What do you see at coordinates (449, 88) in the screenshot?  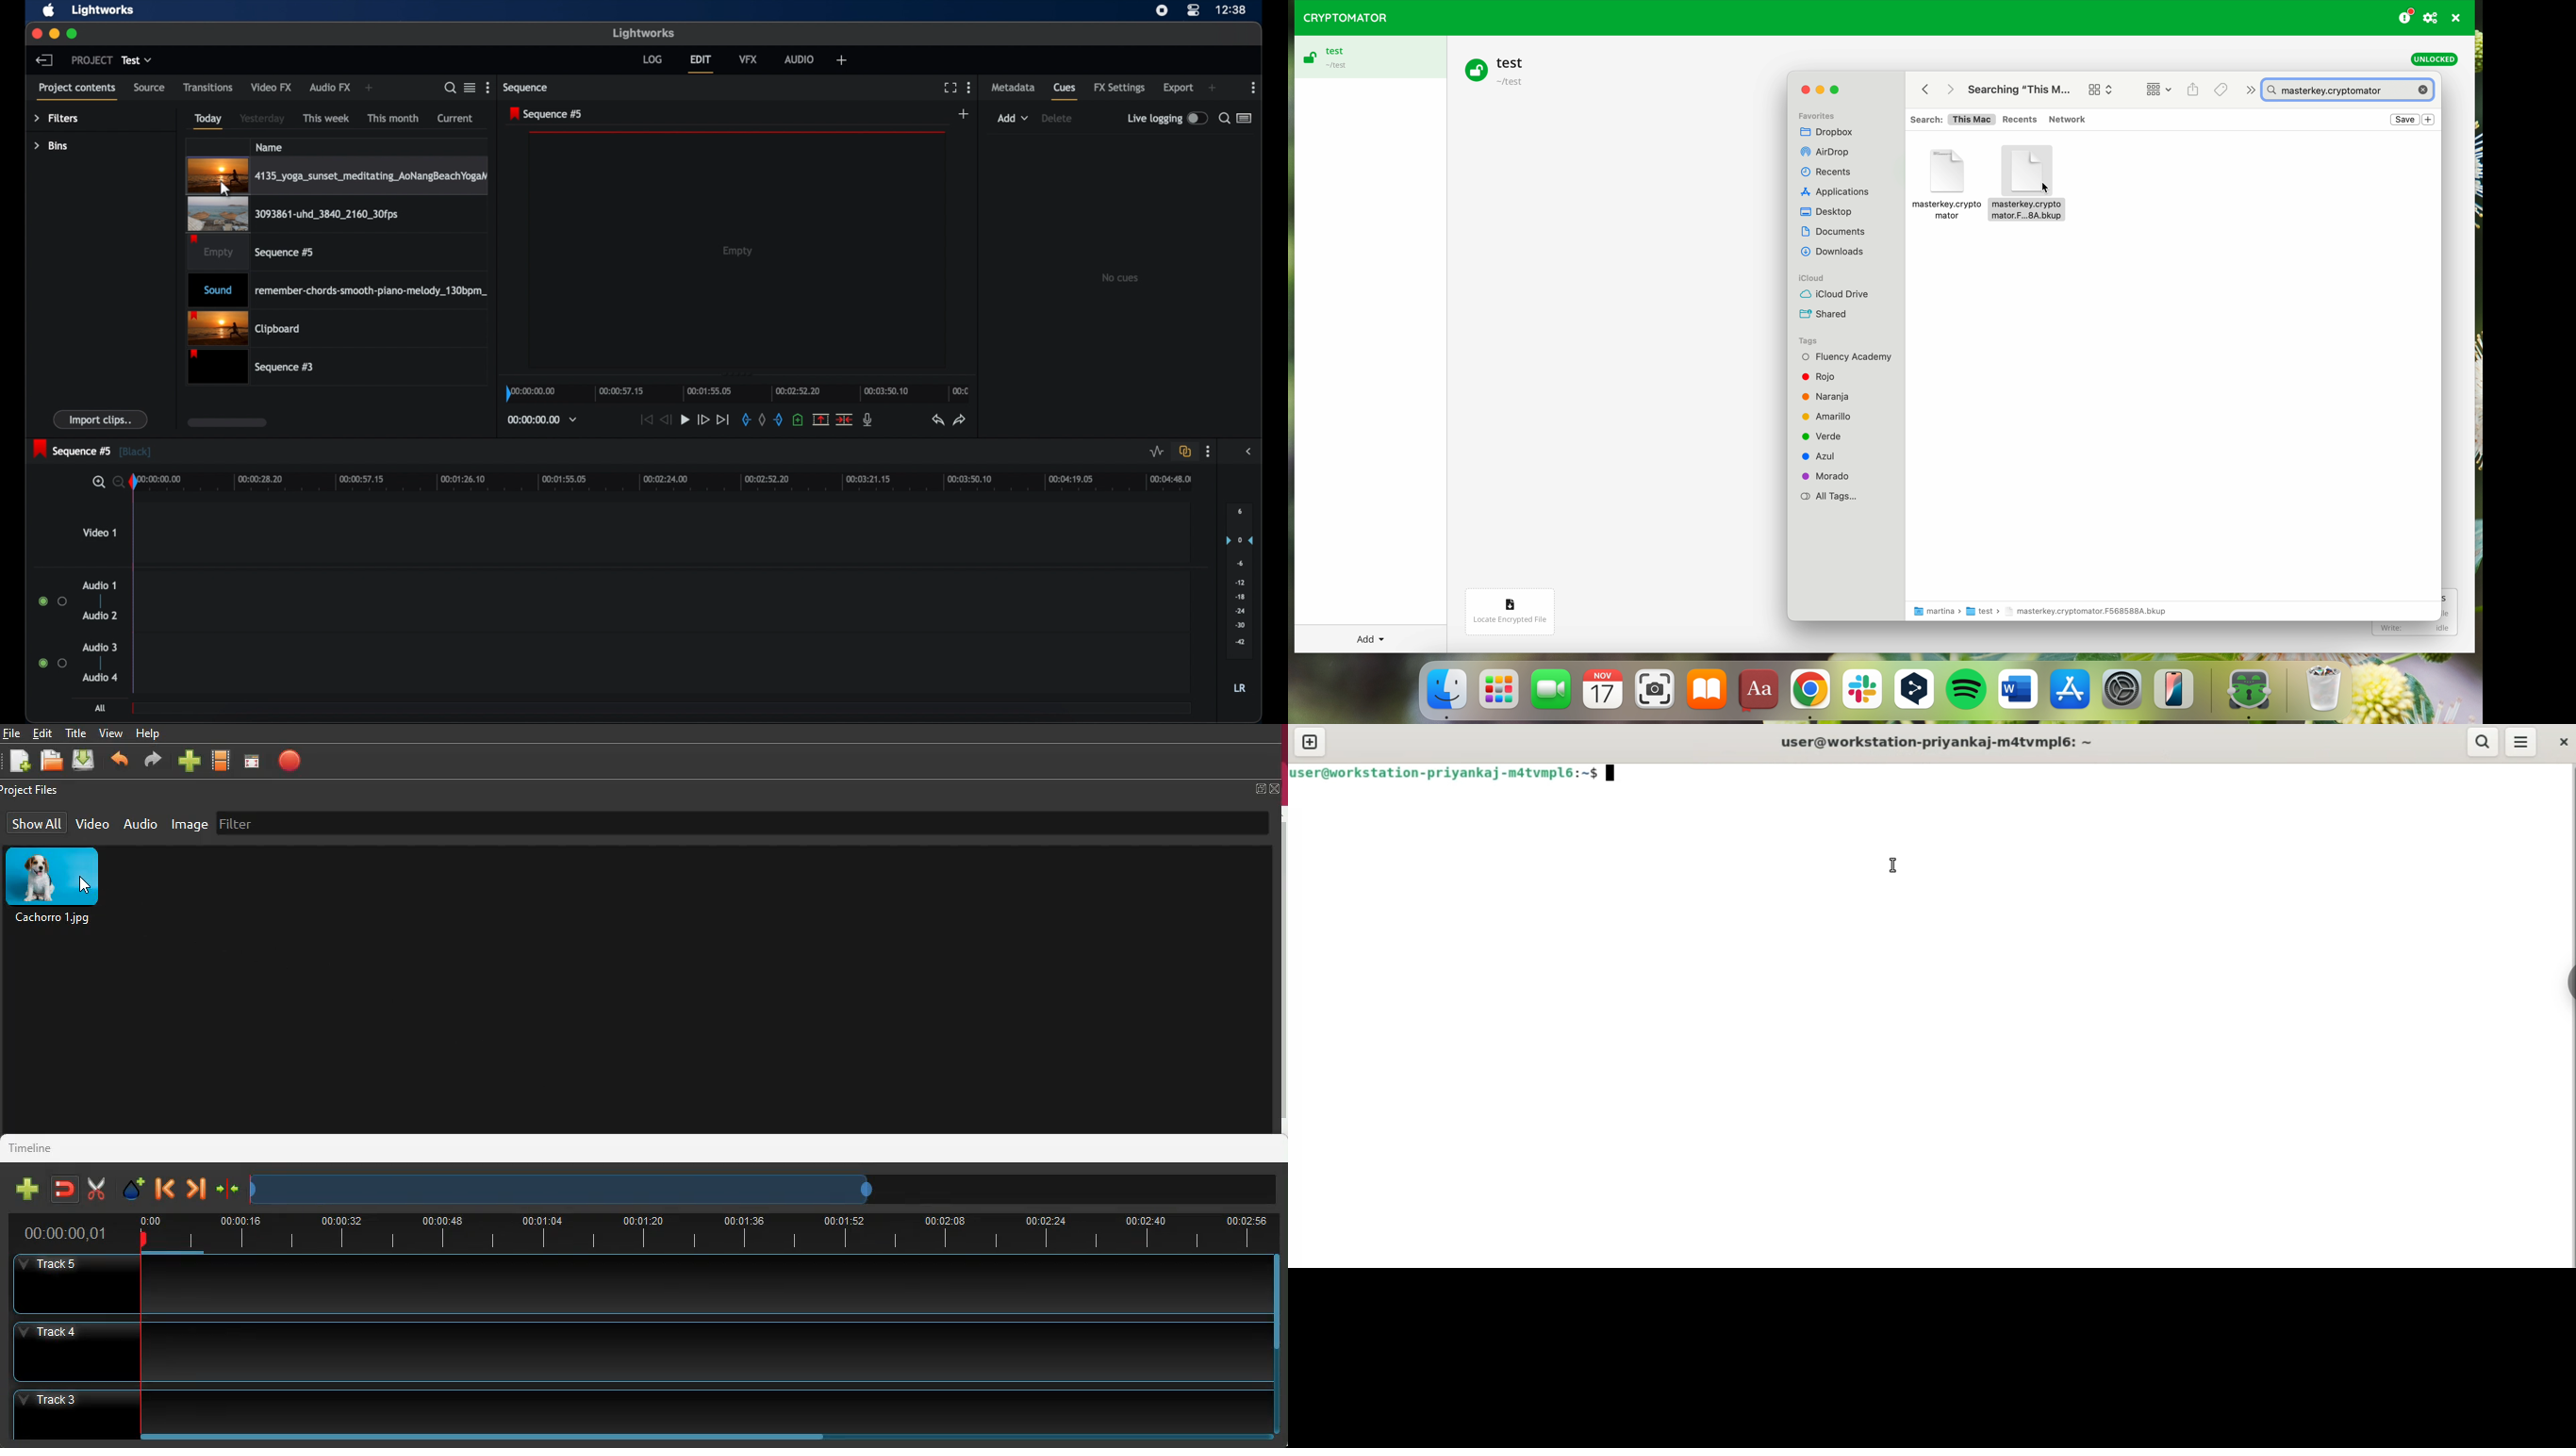 I see `search` at bounding box center [449, 88].